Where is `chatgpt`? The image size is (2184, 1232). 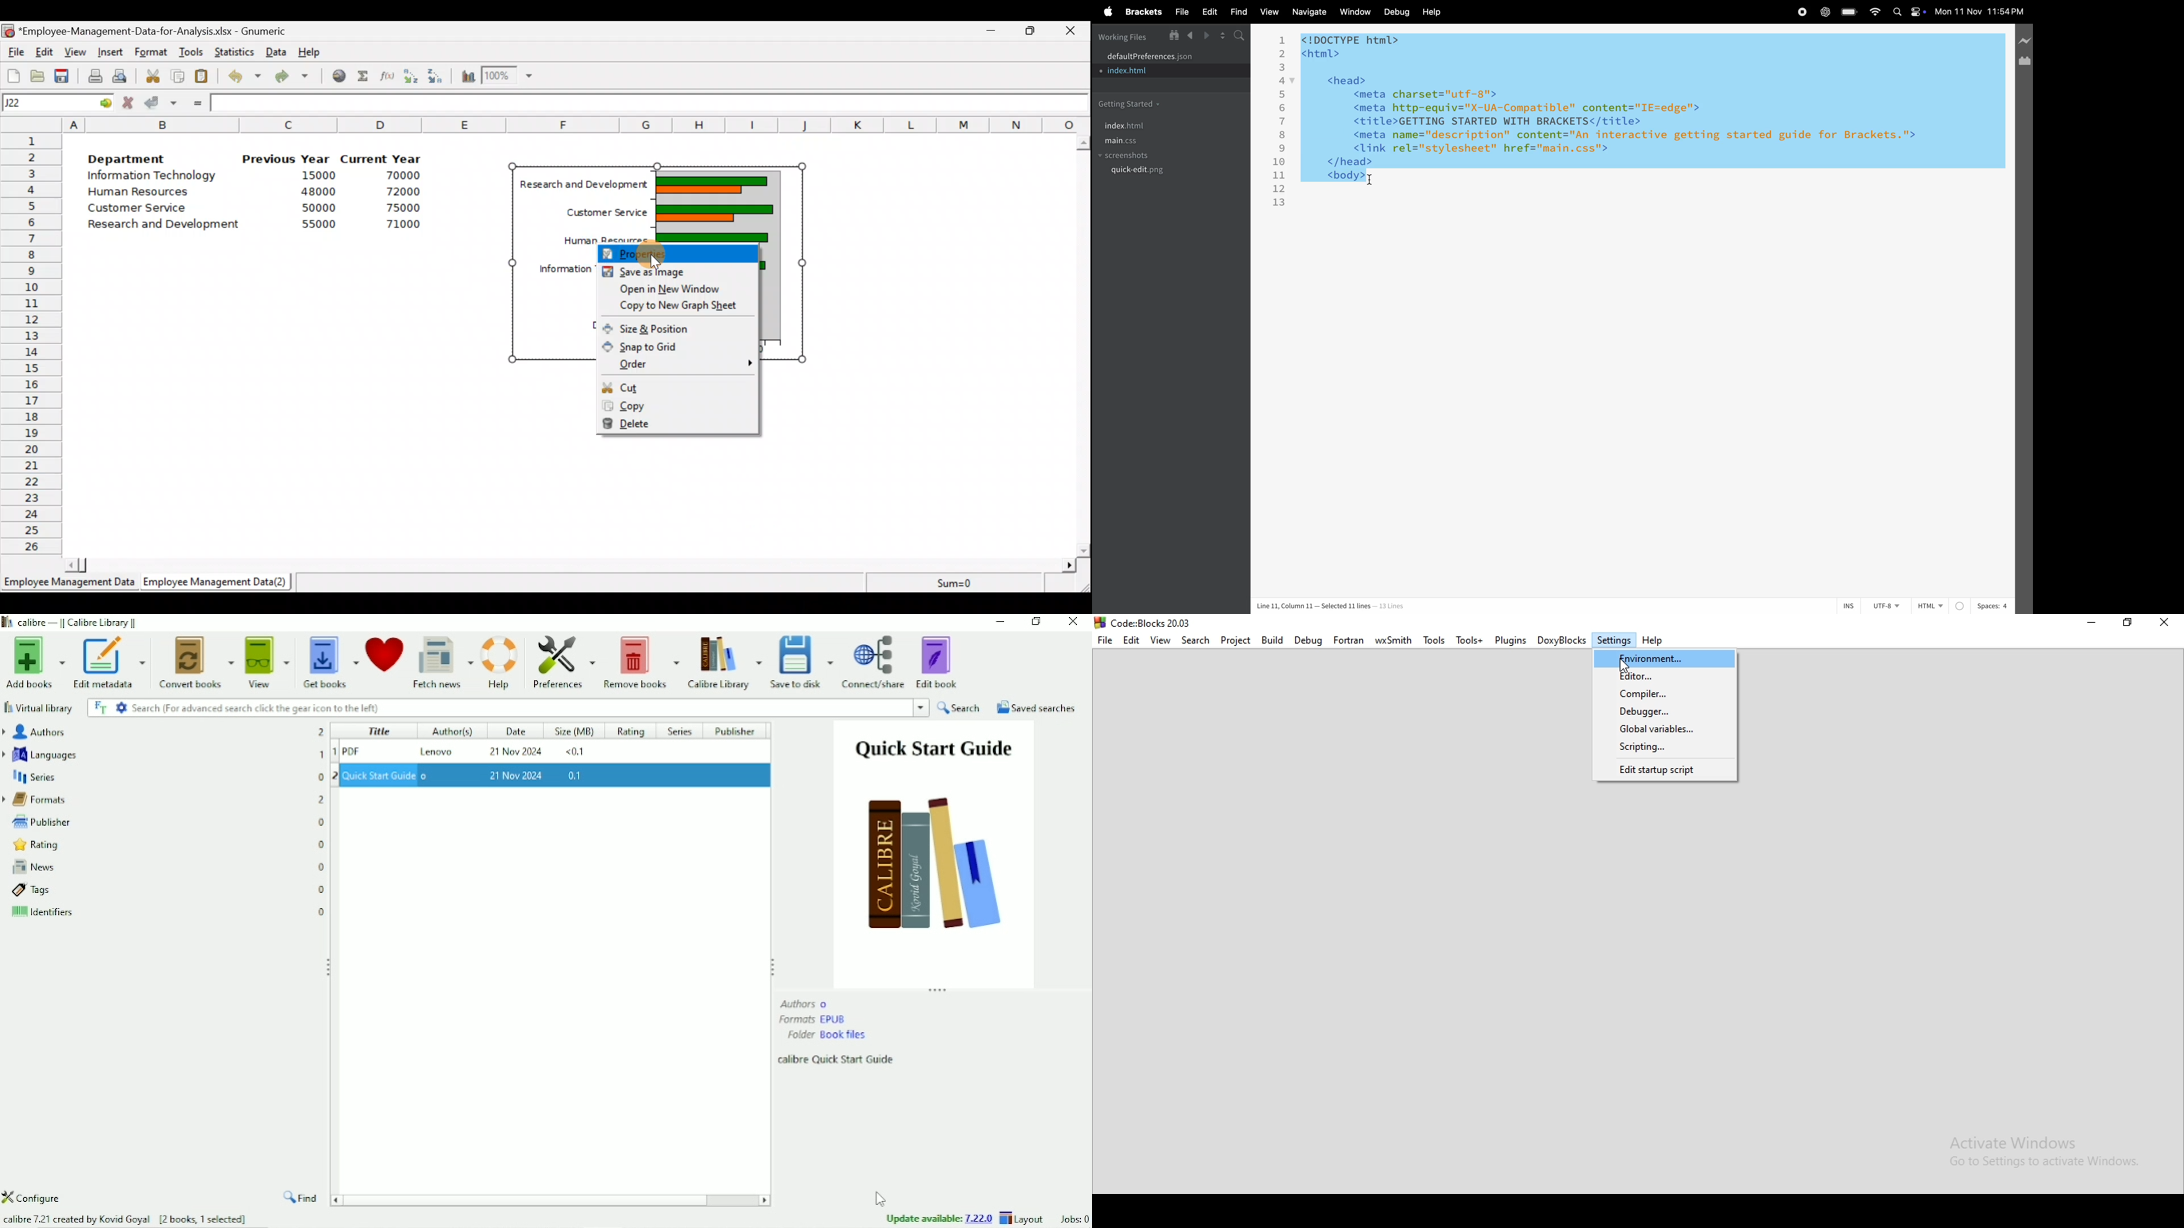 chatgpt is located at coordinates (1825, 12).